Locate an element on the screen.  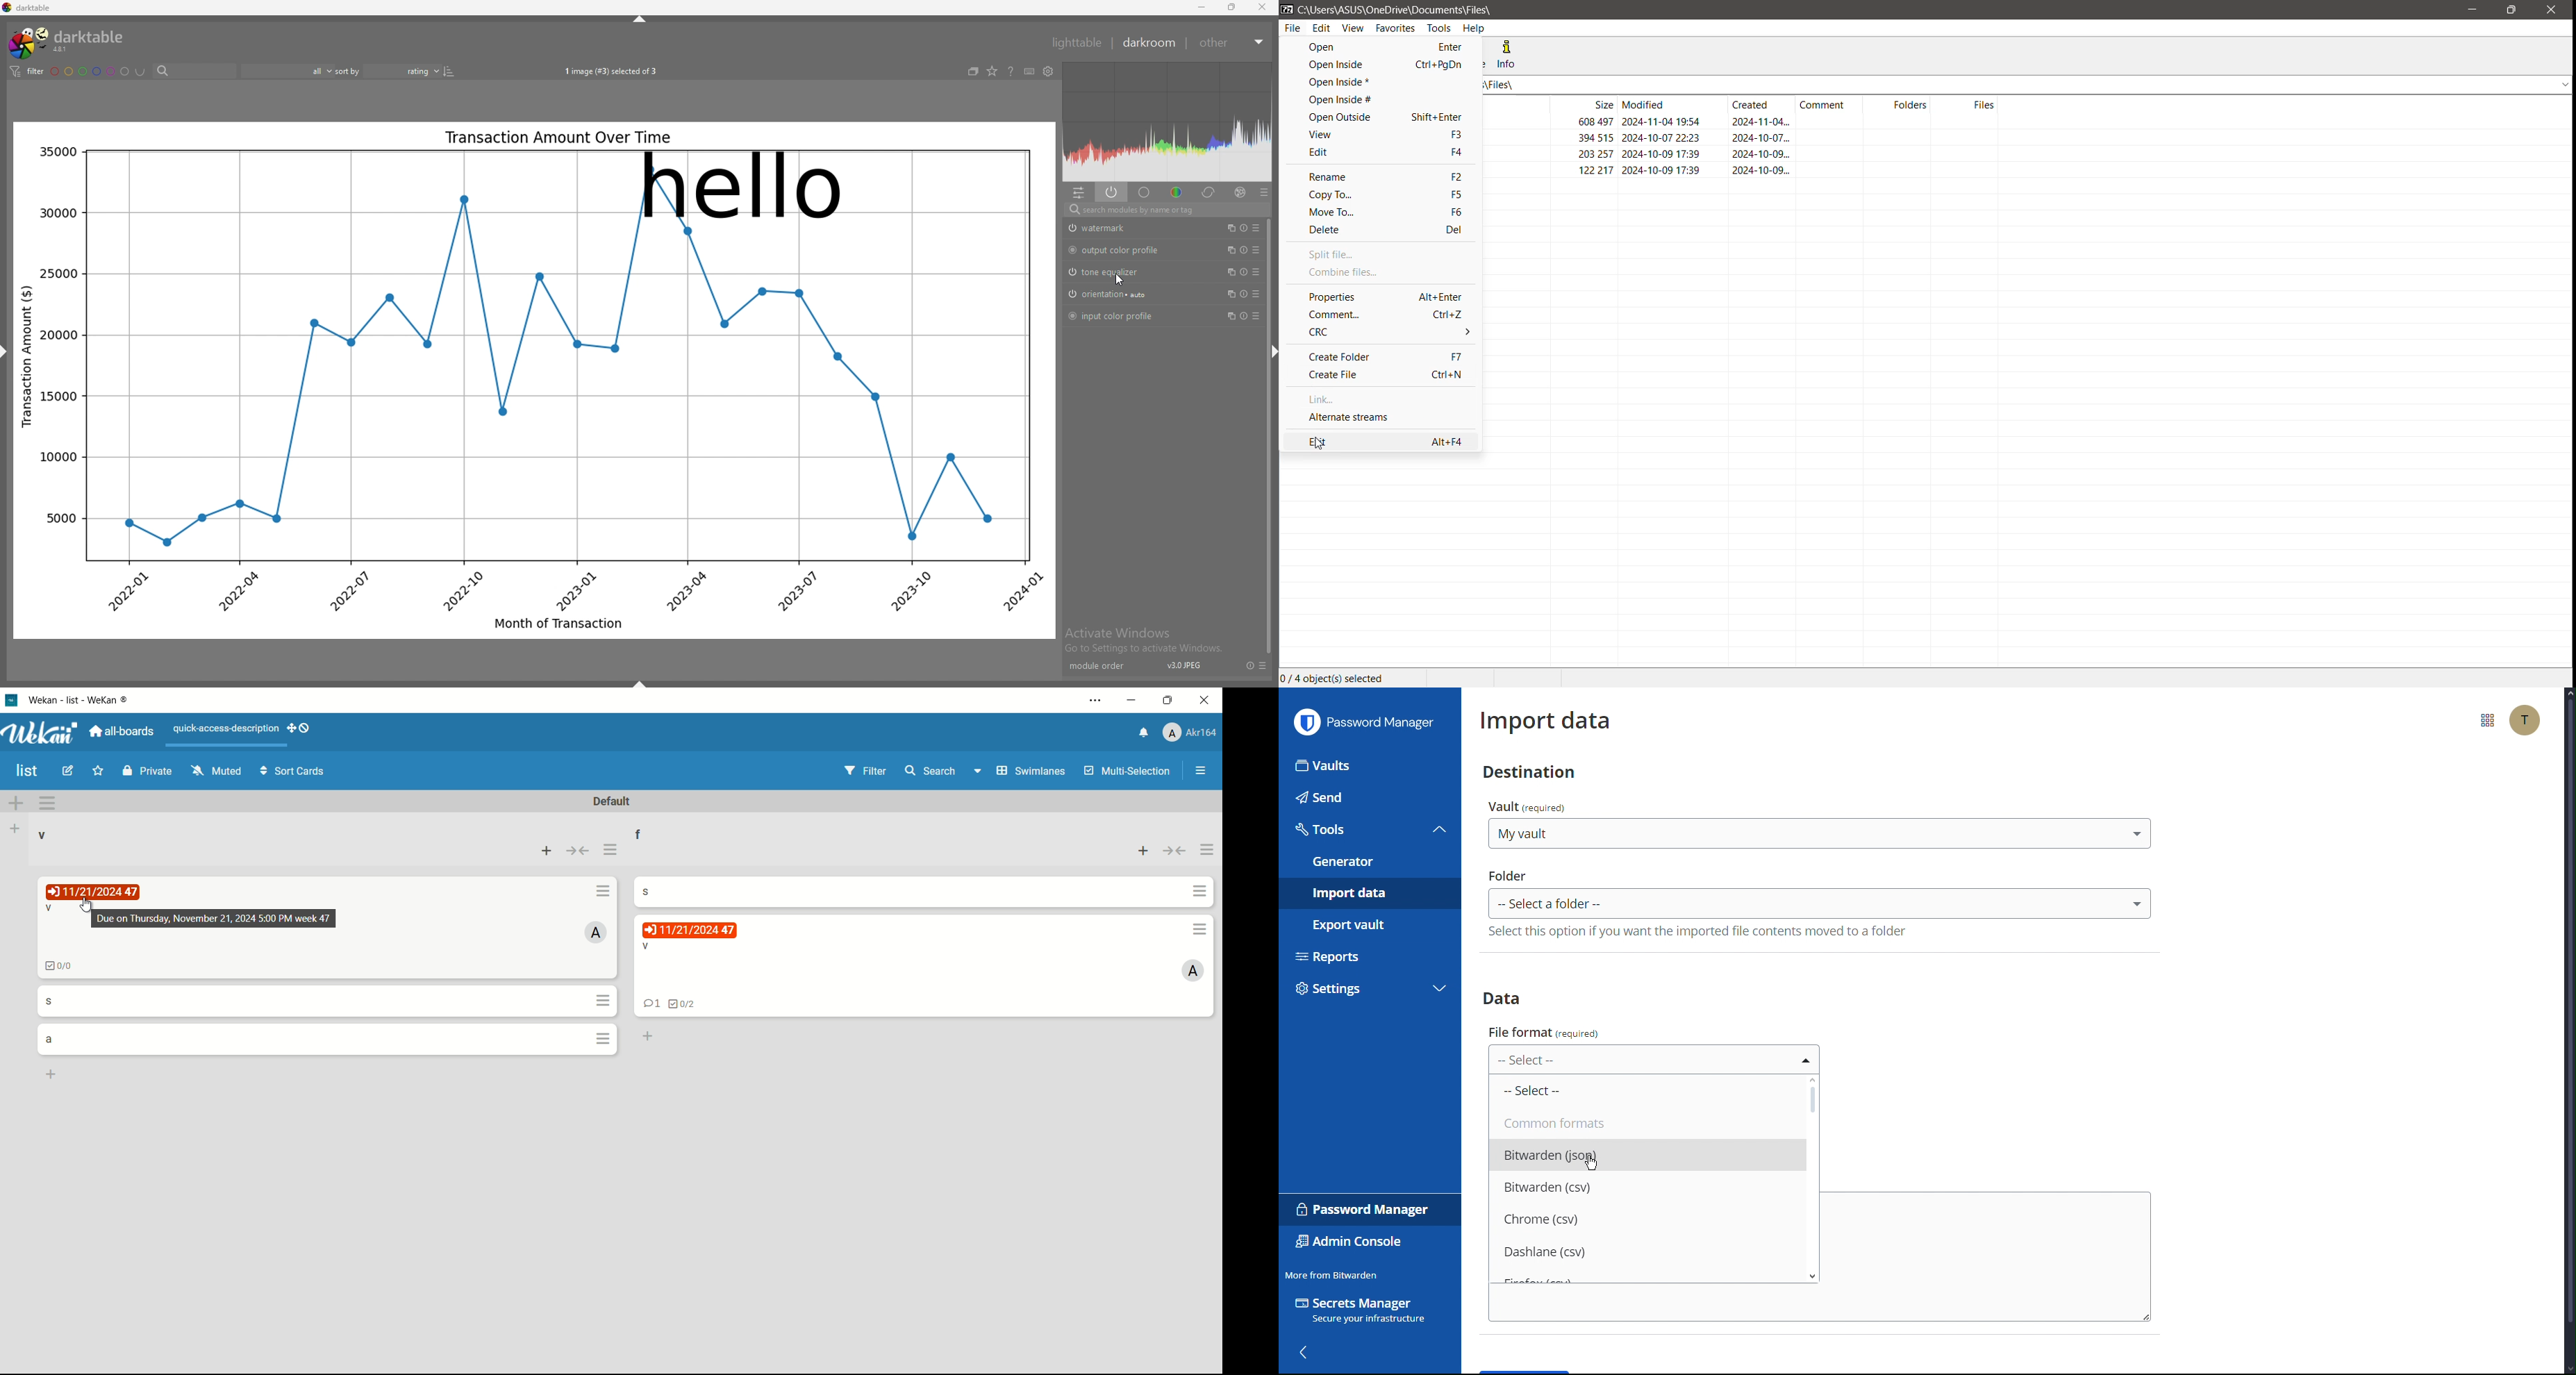
Move from Bitwarden is located at coordinates (1331, 1274).